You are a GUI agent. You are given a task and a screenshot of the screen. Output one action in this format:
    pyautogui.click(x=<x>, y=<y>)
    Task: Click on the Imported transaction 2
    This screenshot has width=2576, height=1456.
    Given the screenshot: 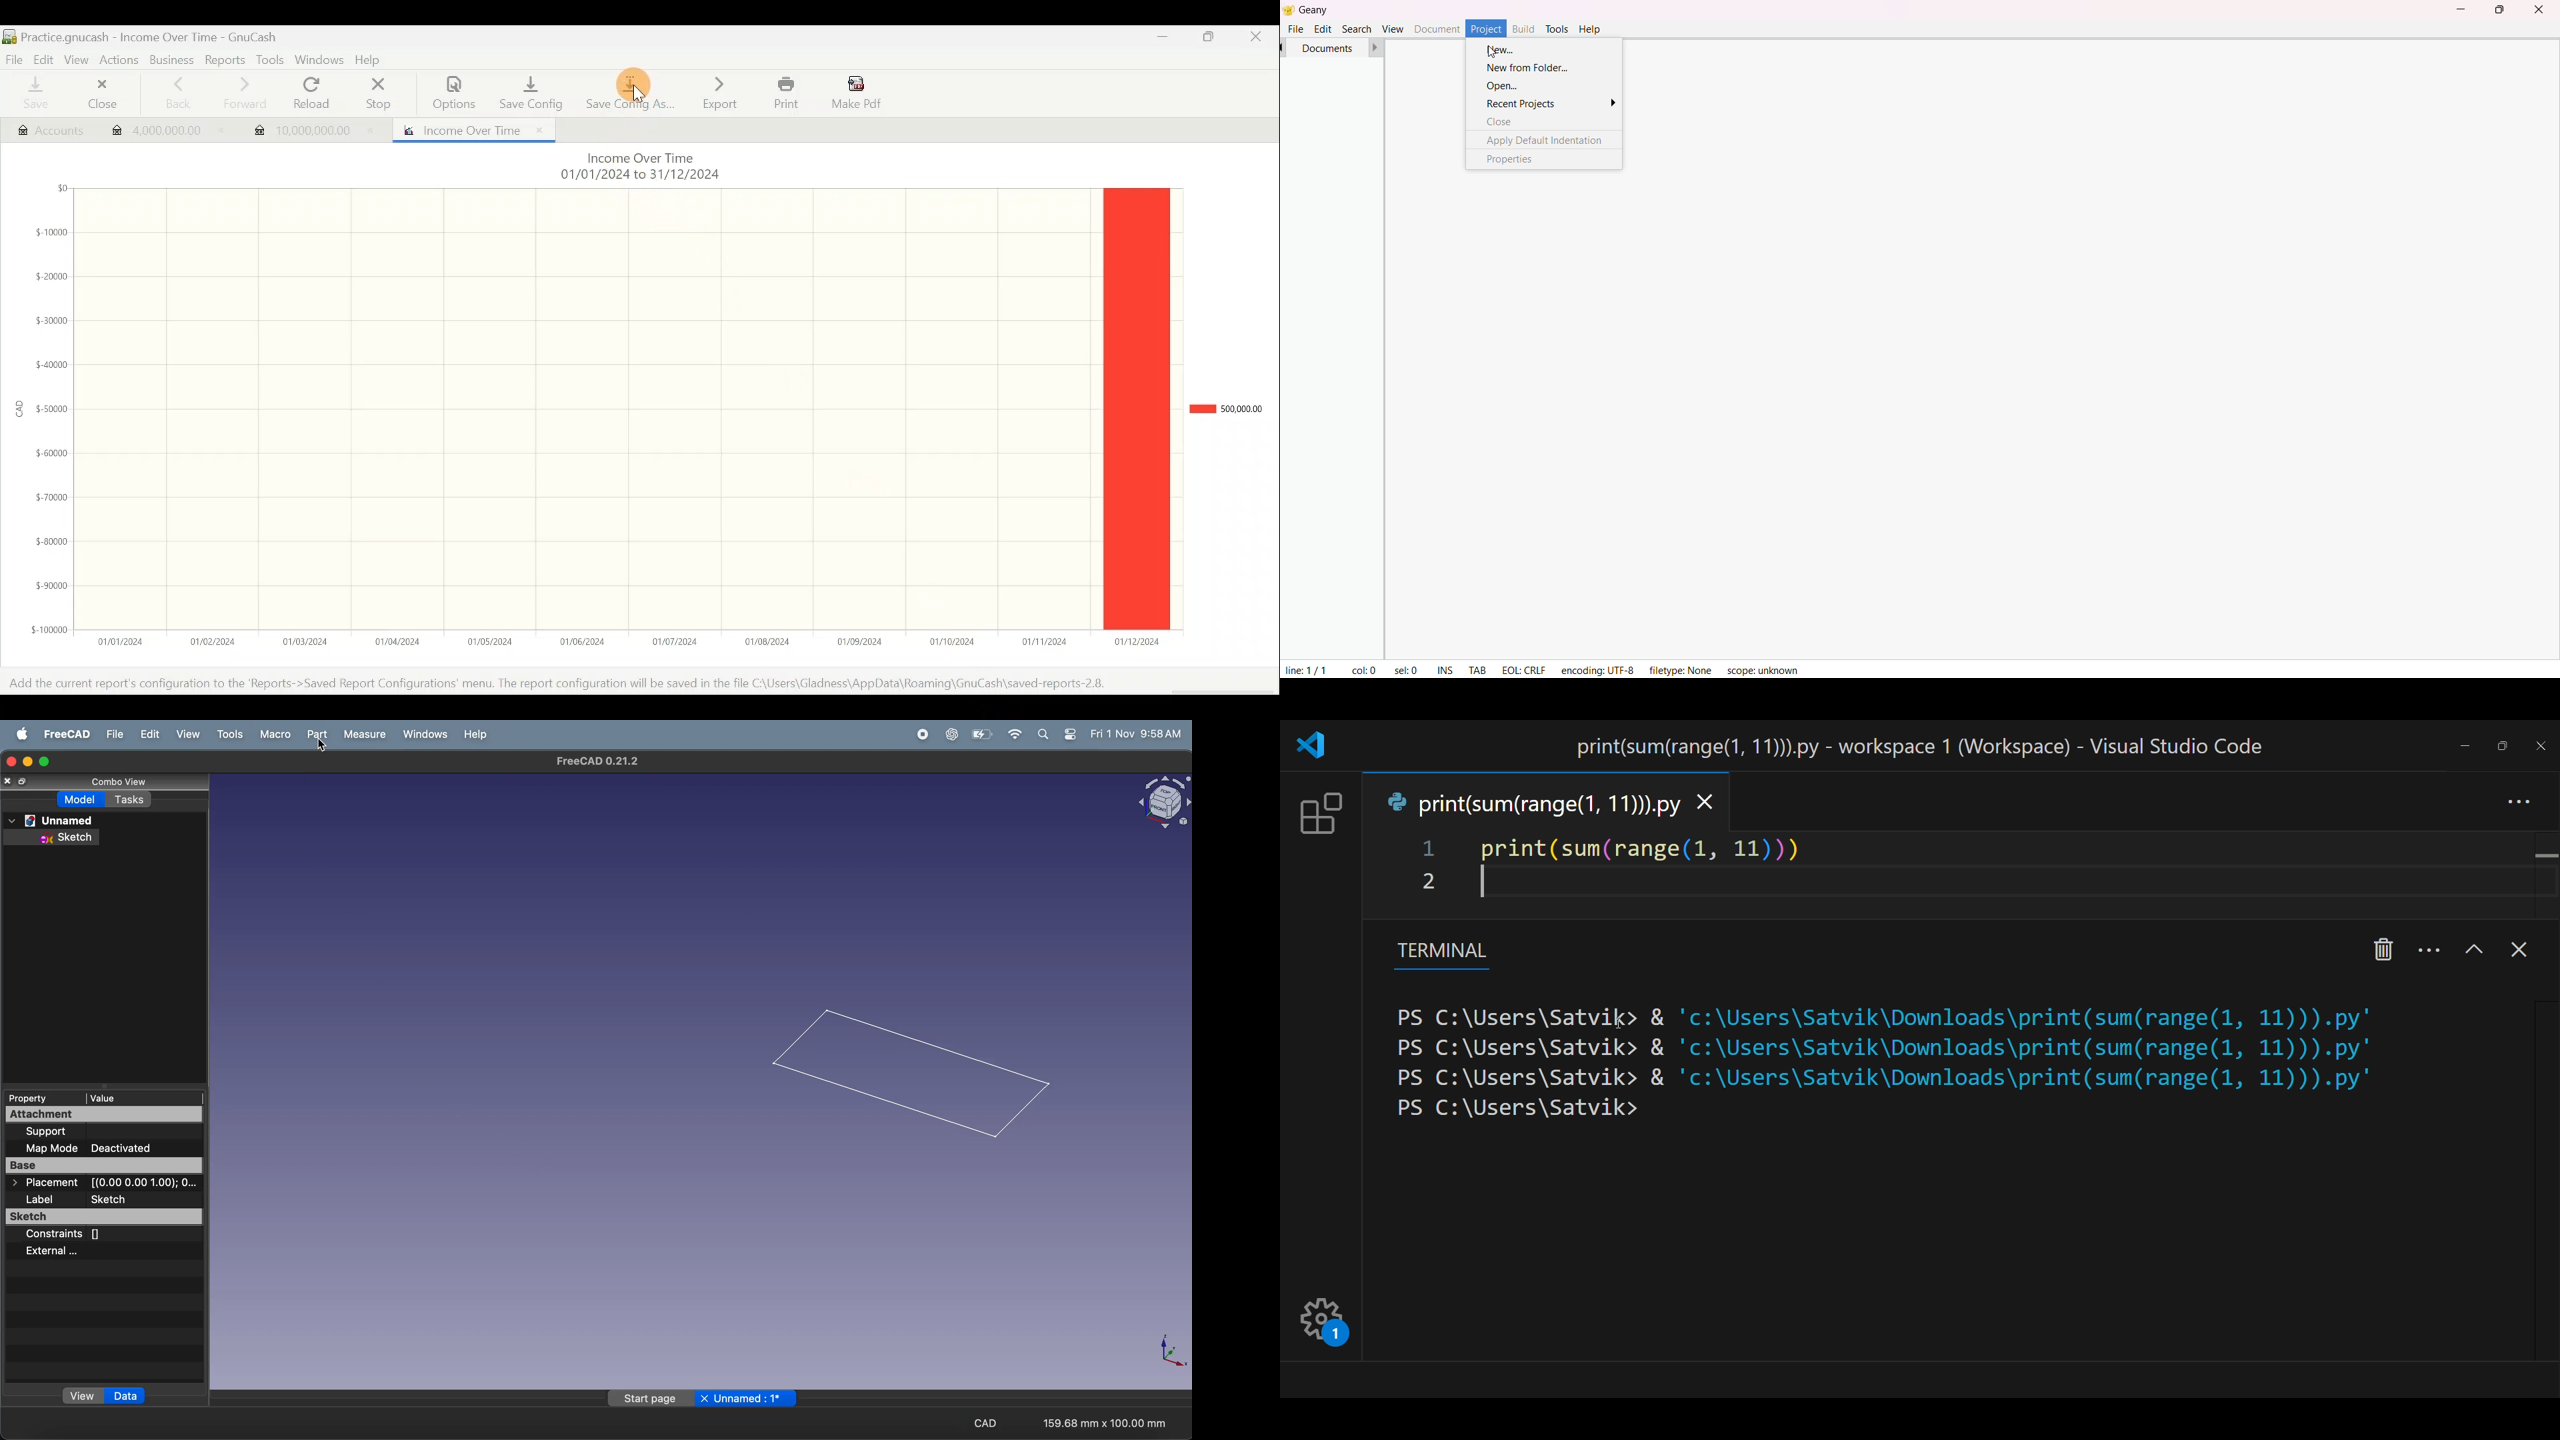 What is the action you would take?
    pyautogui.click(x=312, y=126)
    